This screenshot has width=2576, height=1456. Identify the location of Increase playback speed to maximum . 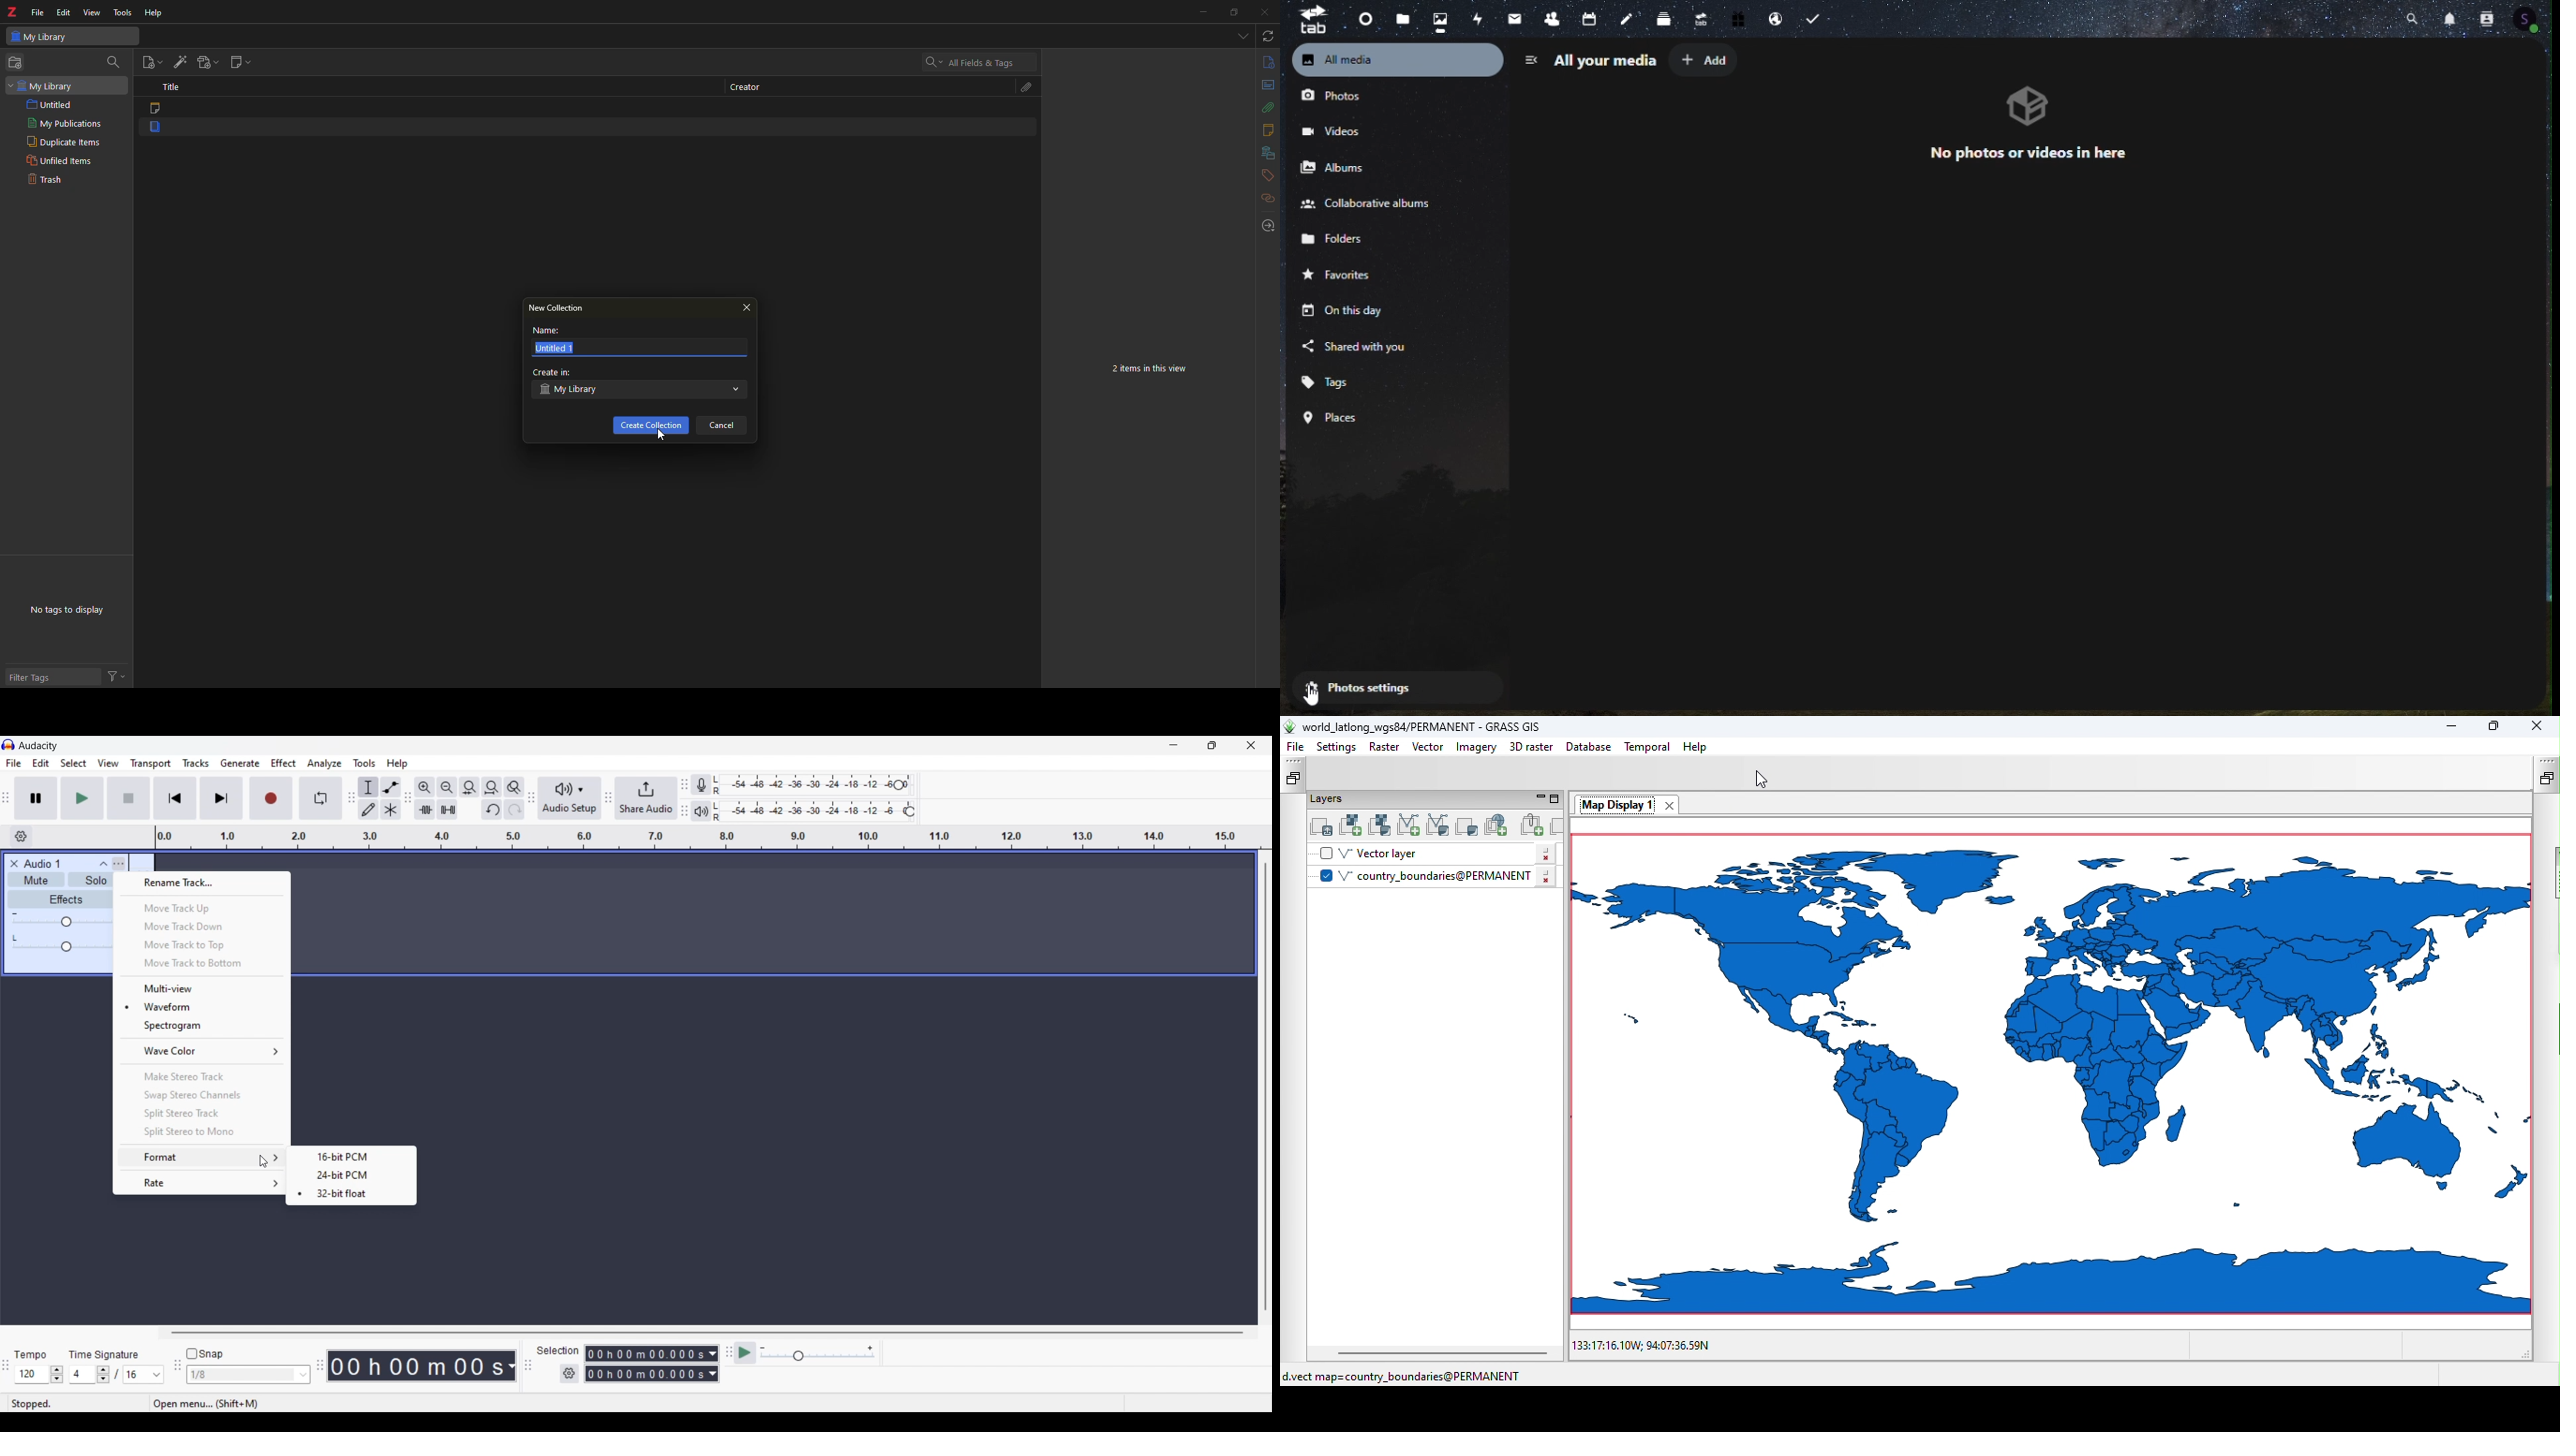
(871, 1348).